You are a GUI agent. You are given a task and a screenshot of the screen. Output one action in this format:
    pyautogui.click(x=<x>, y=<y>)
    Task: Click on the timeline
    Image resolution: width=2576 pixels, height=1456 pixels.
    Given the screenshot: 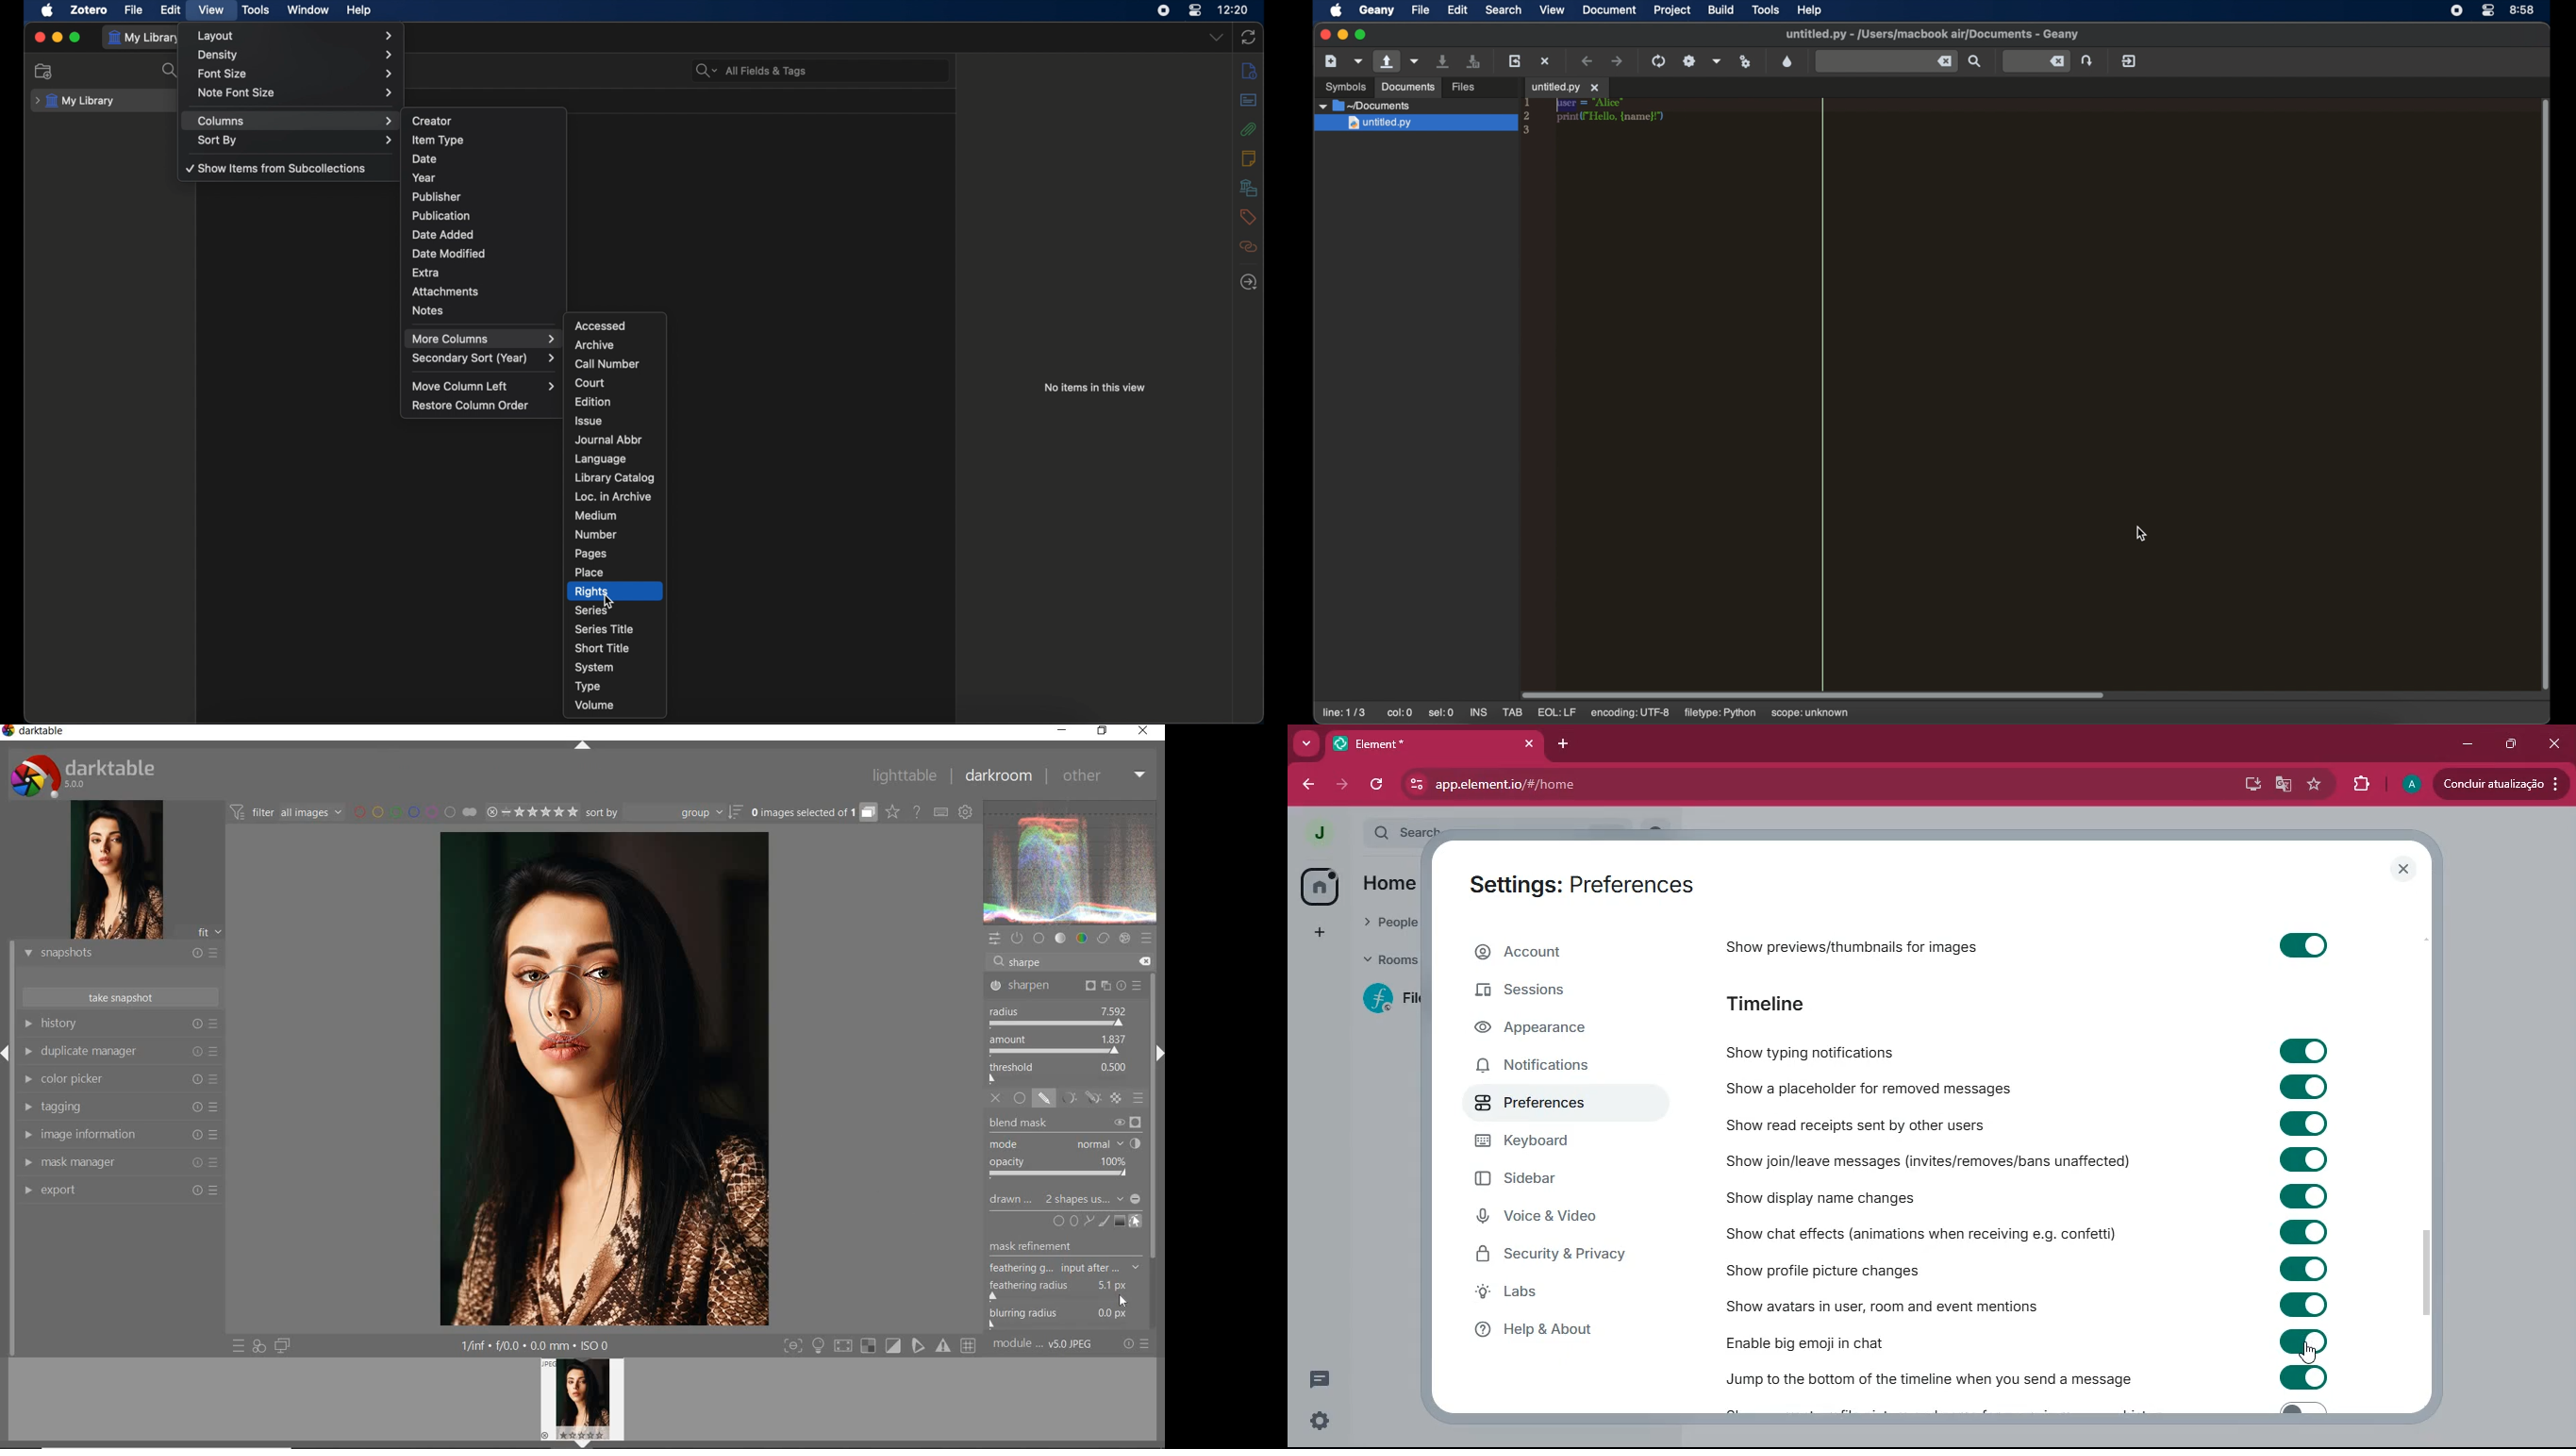 What is the action you would take?
    pyautogui.click(x=1770, y=1005)
    